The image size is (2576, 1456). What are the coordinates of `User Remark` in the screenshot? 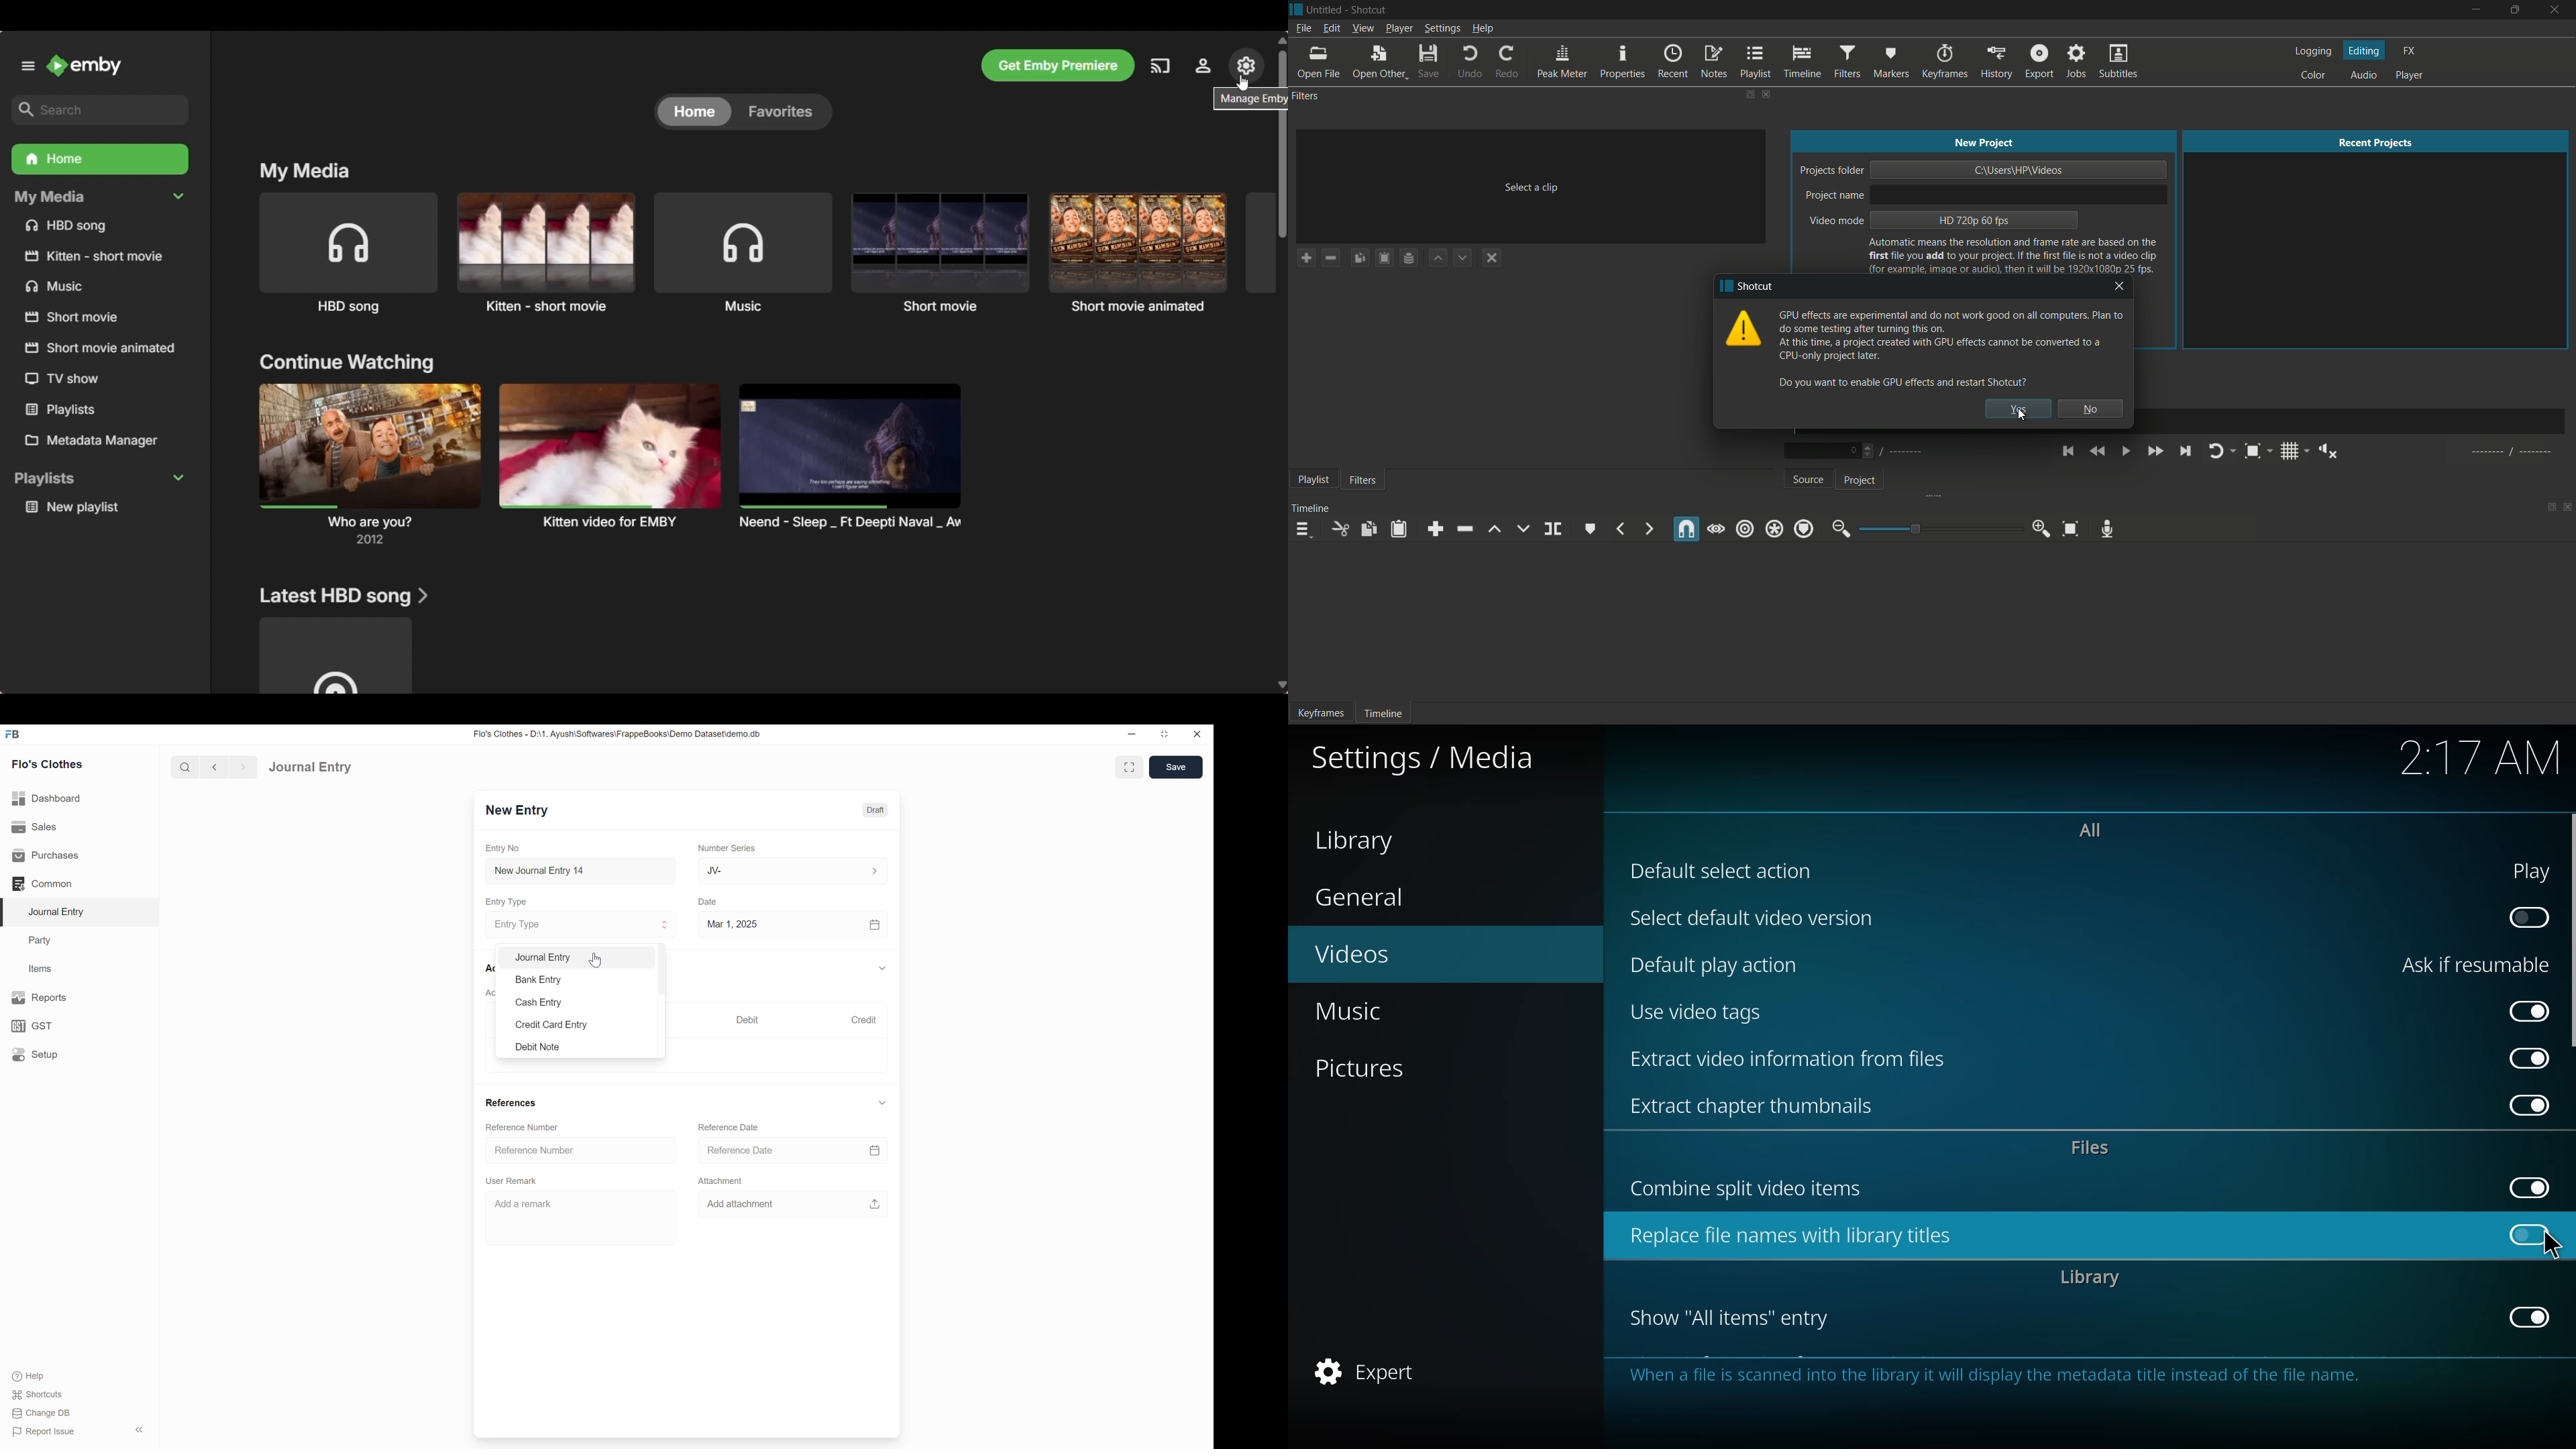 It's located at (514, 1181).